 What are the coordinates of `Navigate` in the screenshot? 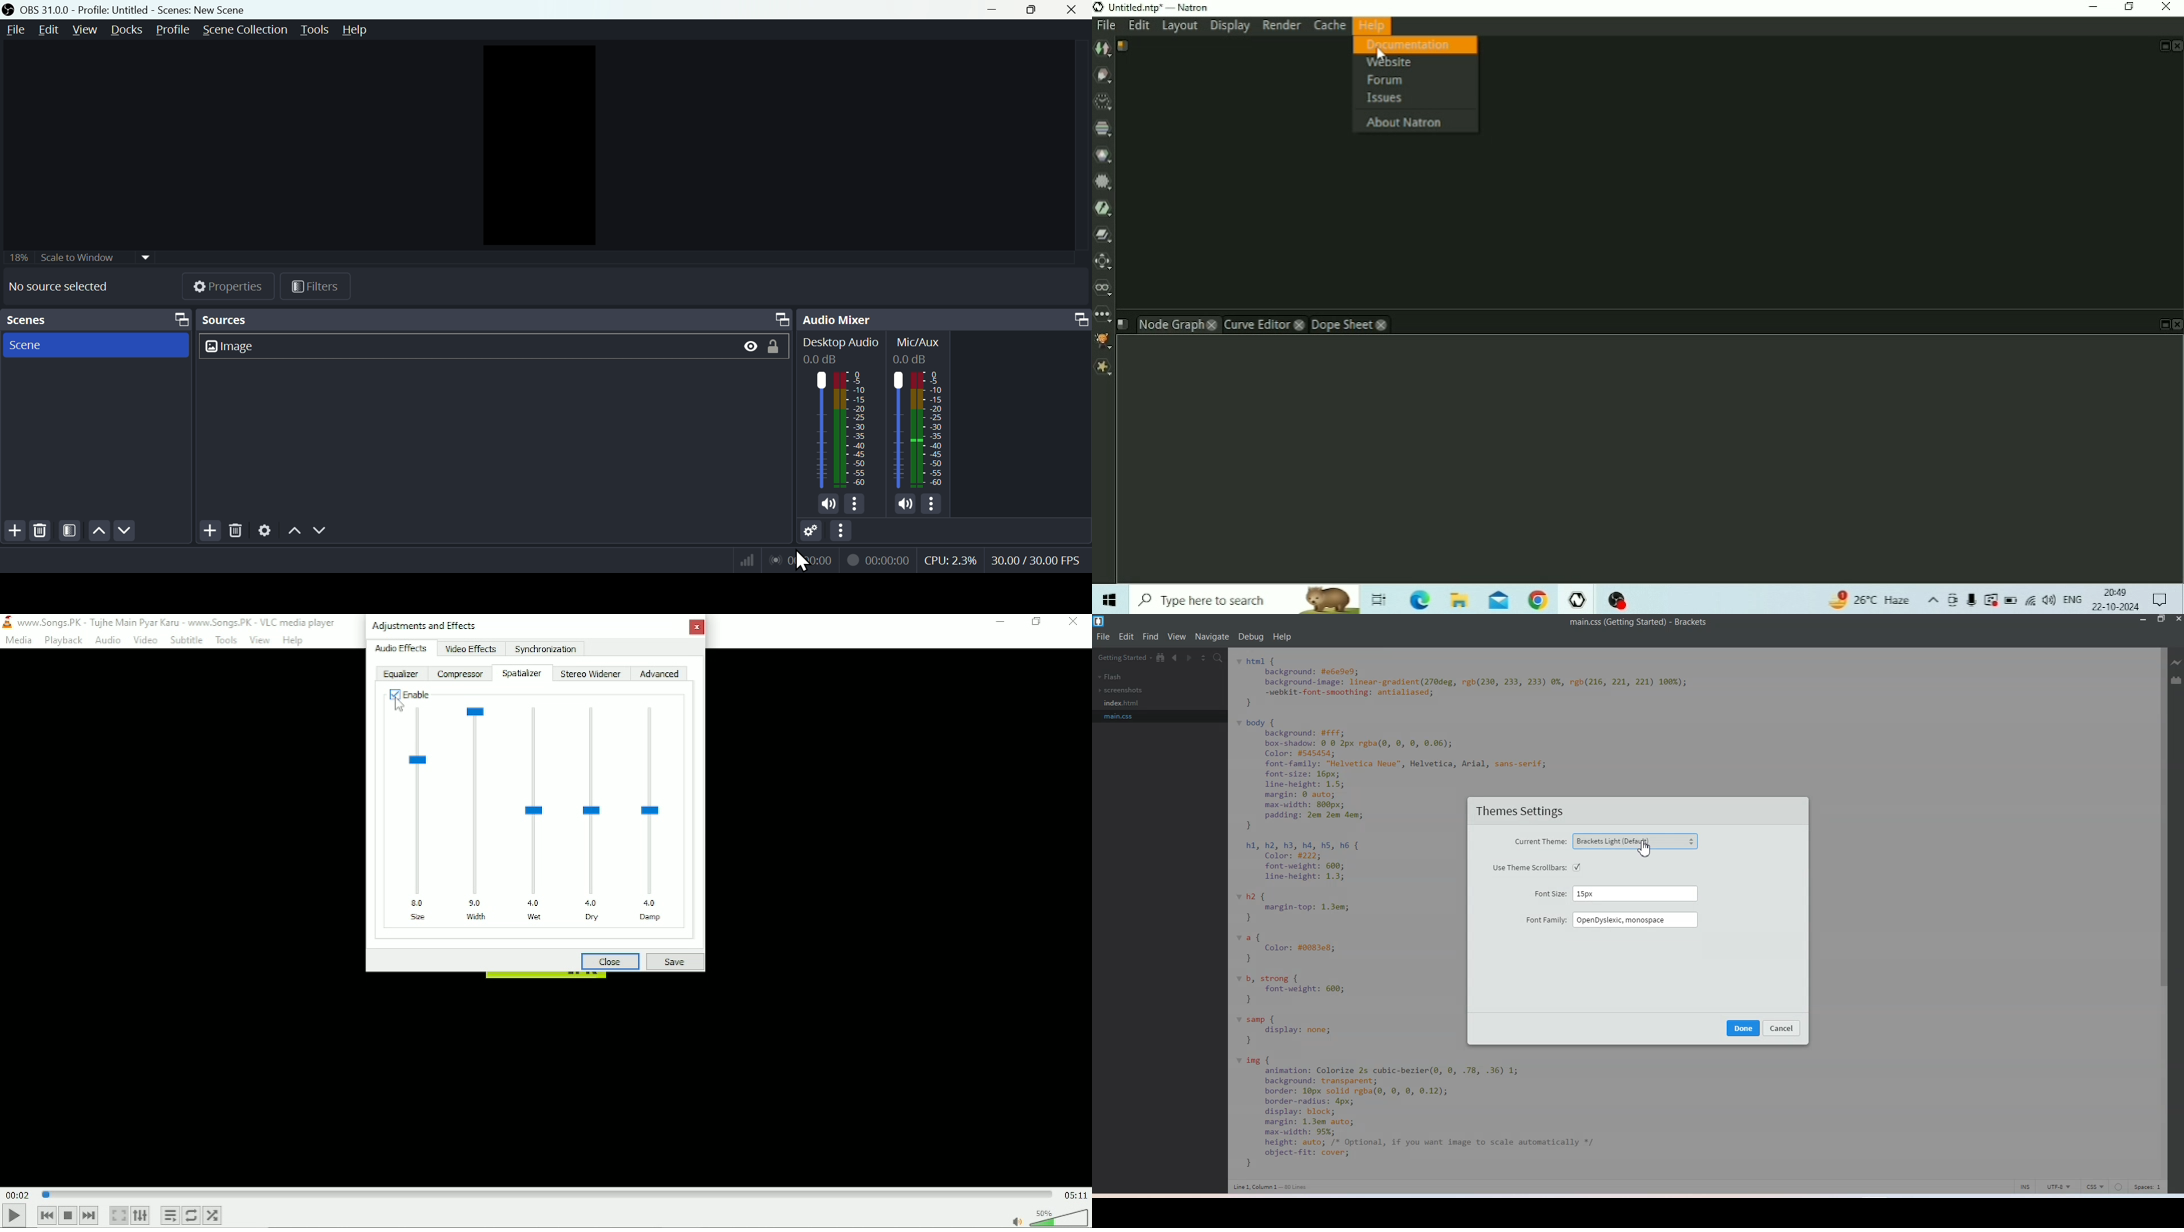 It's located at (1212, 637).